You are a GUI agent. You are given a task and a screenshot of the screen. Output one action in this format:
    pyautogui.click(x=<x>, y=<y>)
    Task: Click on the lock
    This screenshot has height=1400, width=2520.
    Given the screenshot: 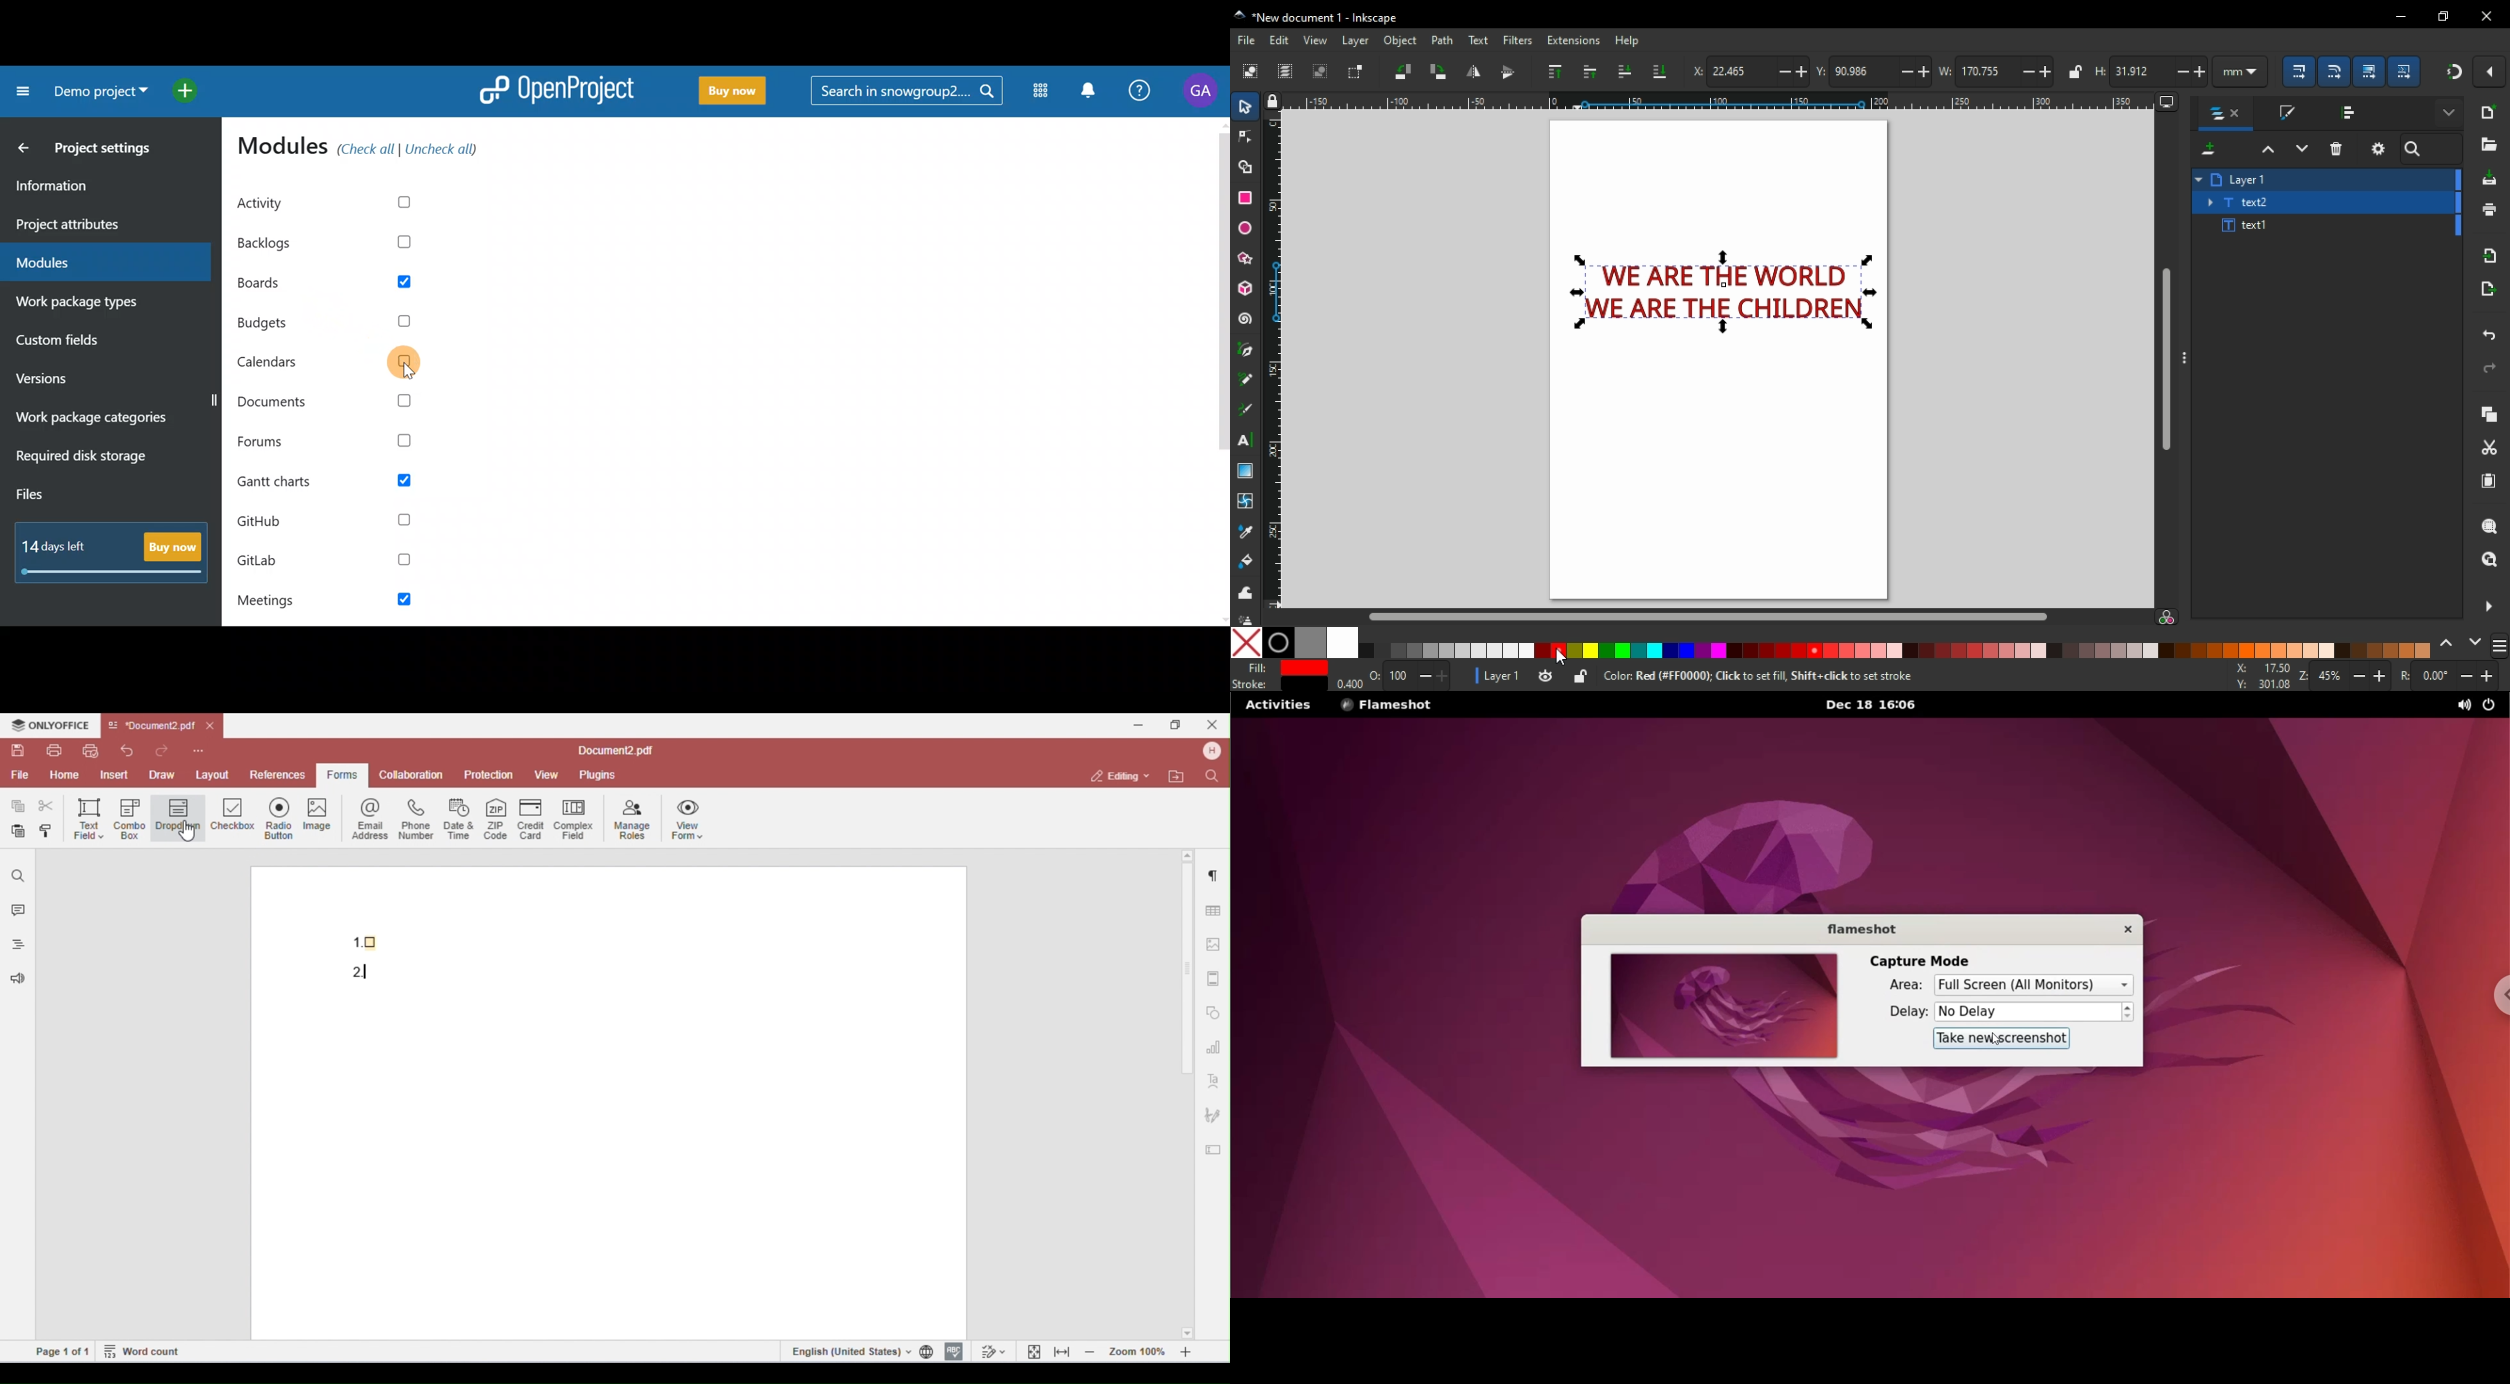 What is the action you would take?
    pyautogui.click(x=1274, y=103)
    